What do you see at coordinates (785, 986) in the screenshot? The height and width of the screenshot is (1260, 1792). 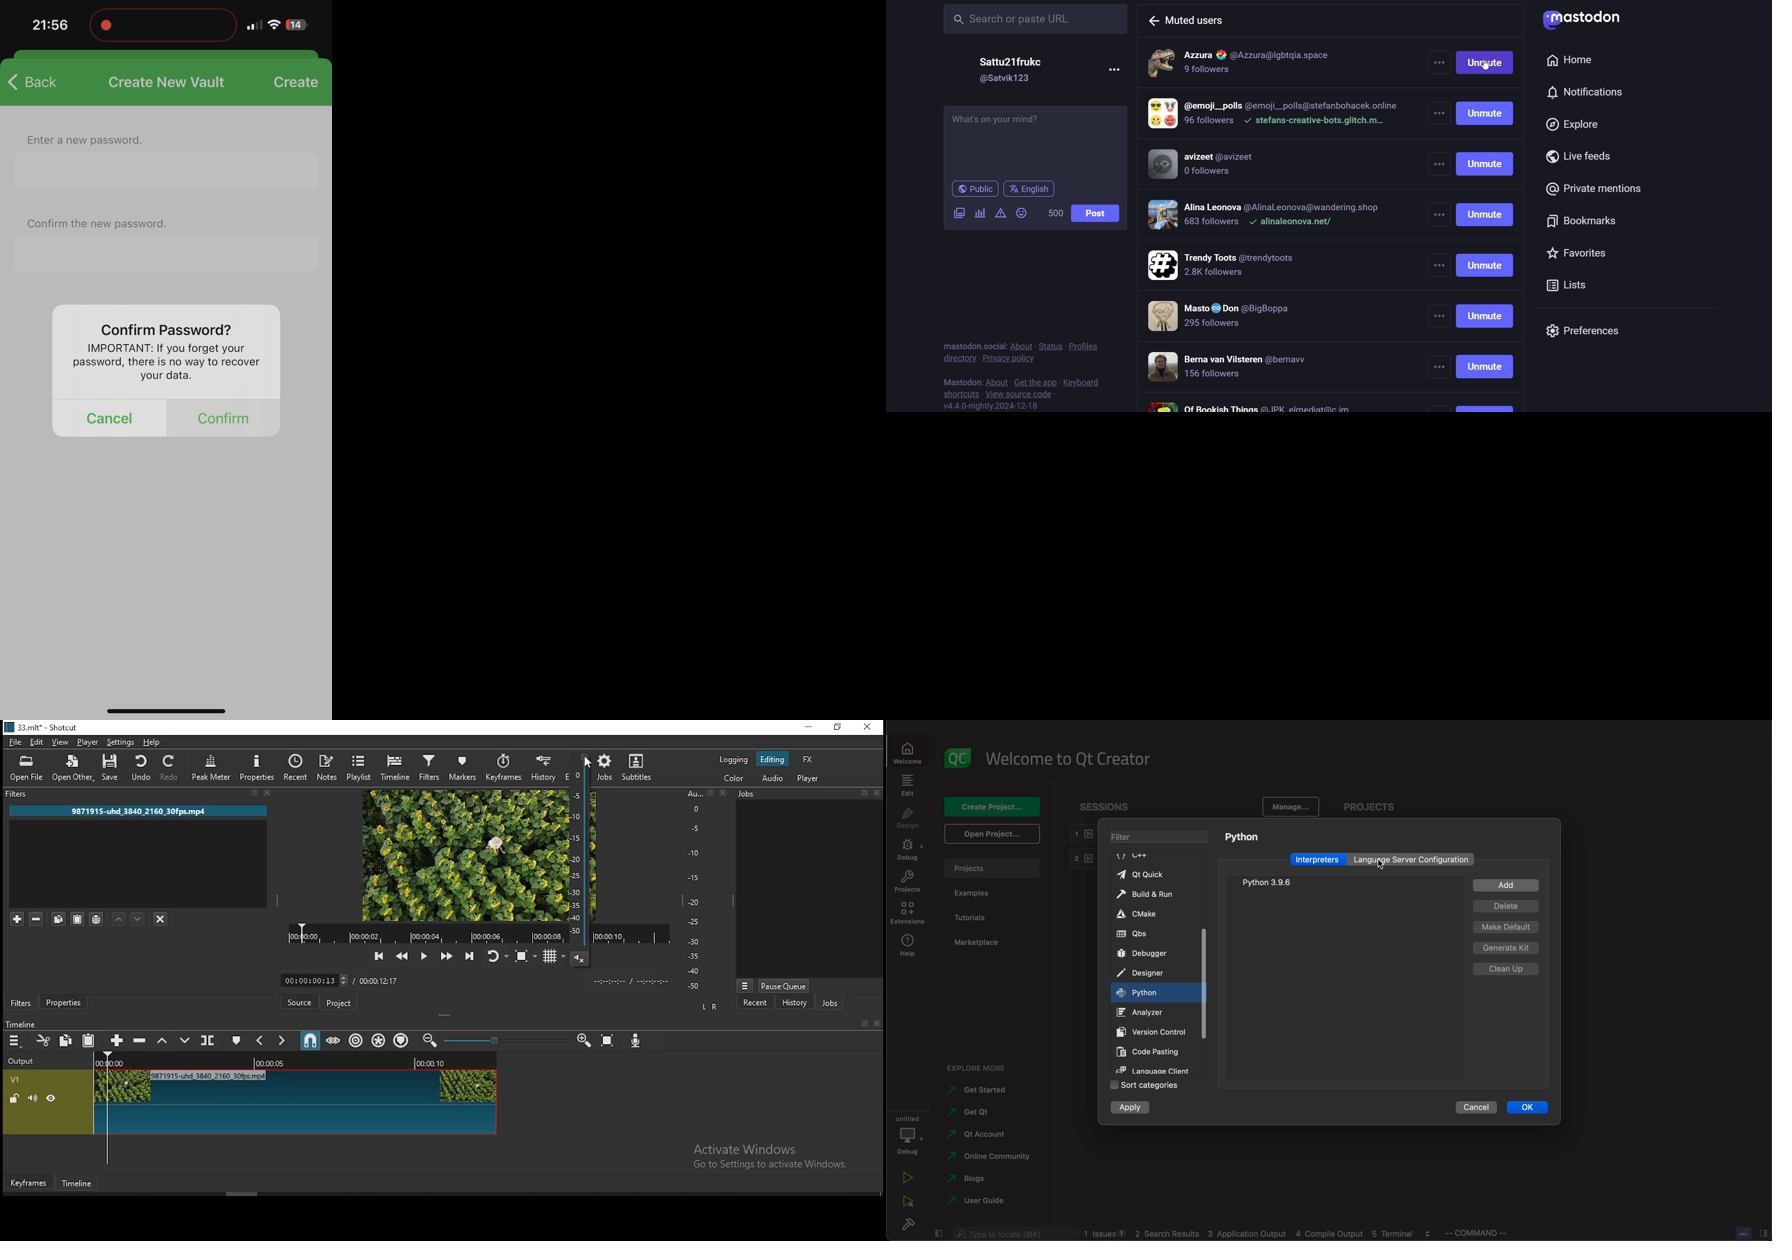 I see `pause queue` at bounding box center [785, 986].